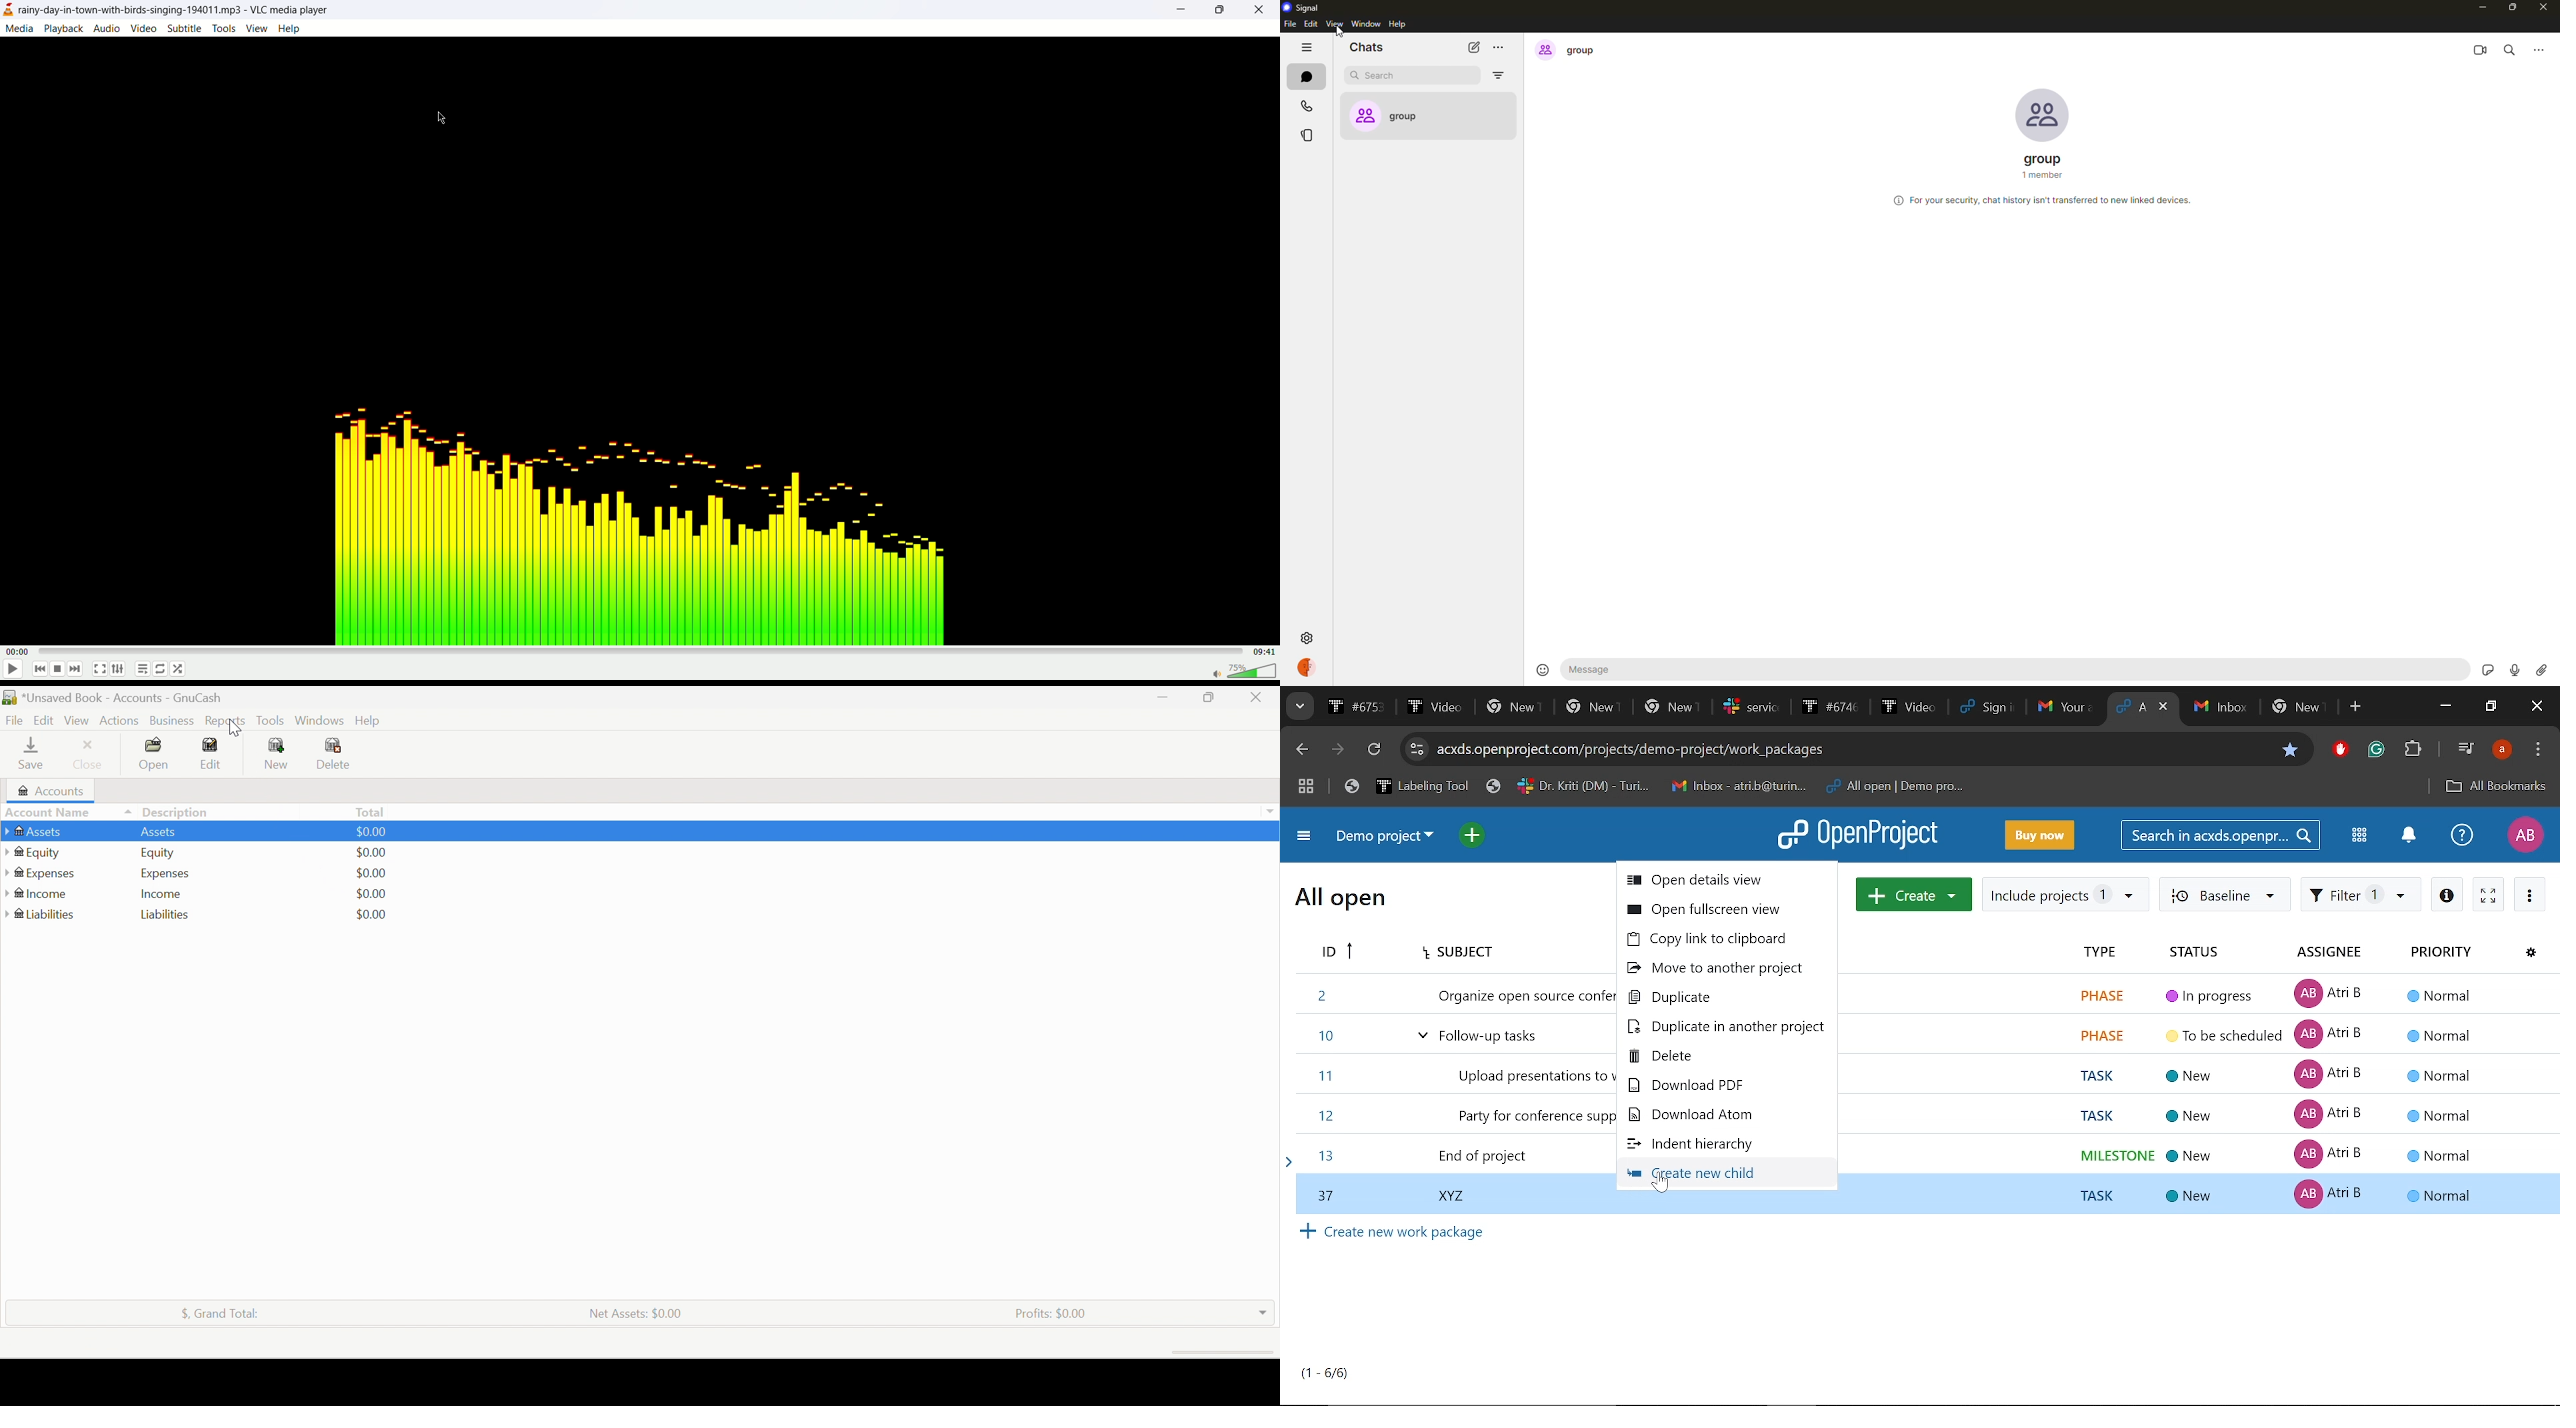 Image resolution: width=2576 pixels, height=1428 pixels. Describe the element at coordinates (119, 719) in the screenshot. I see `Actions` at that location.